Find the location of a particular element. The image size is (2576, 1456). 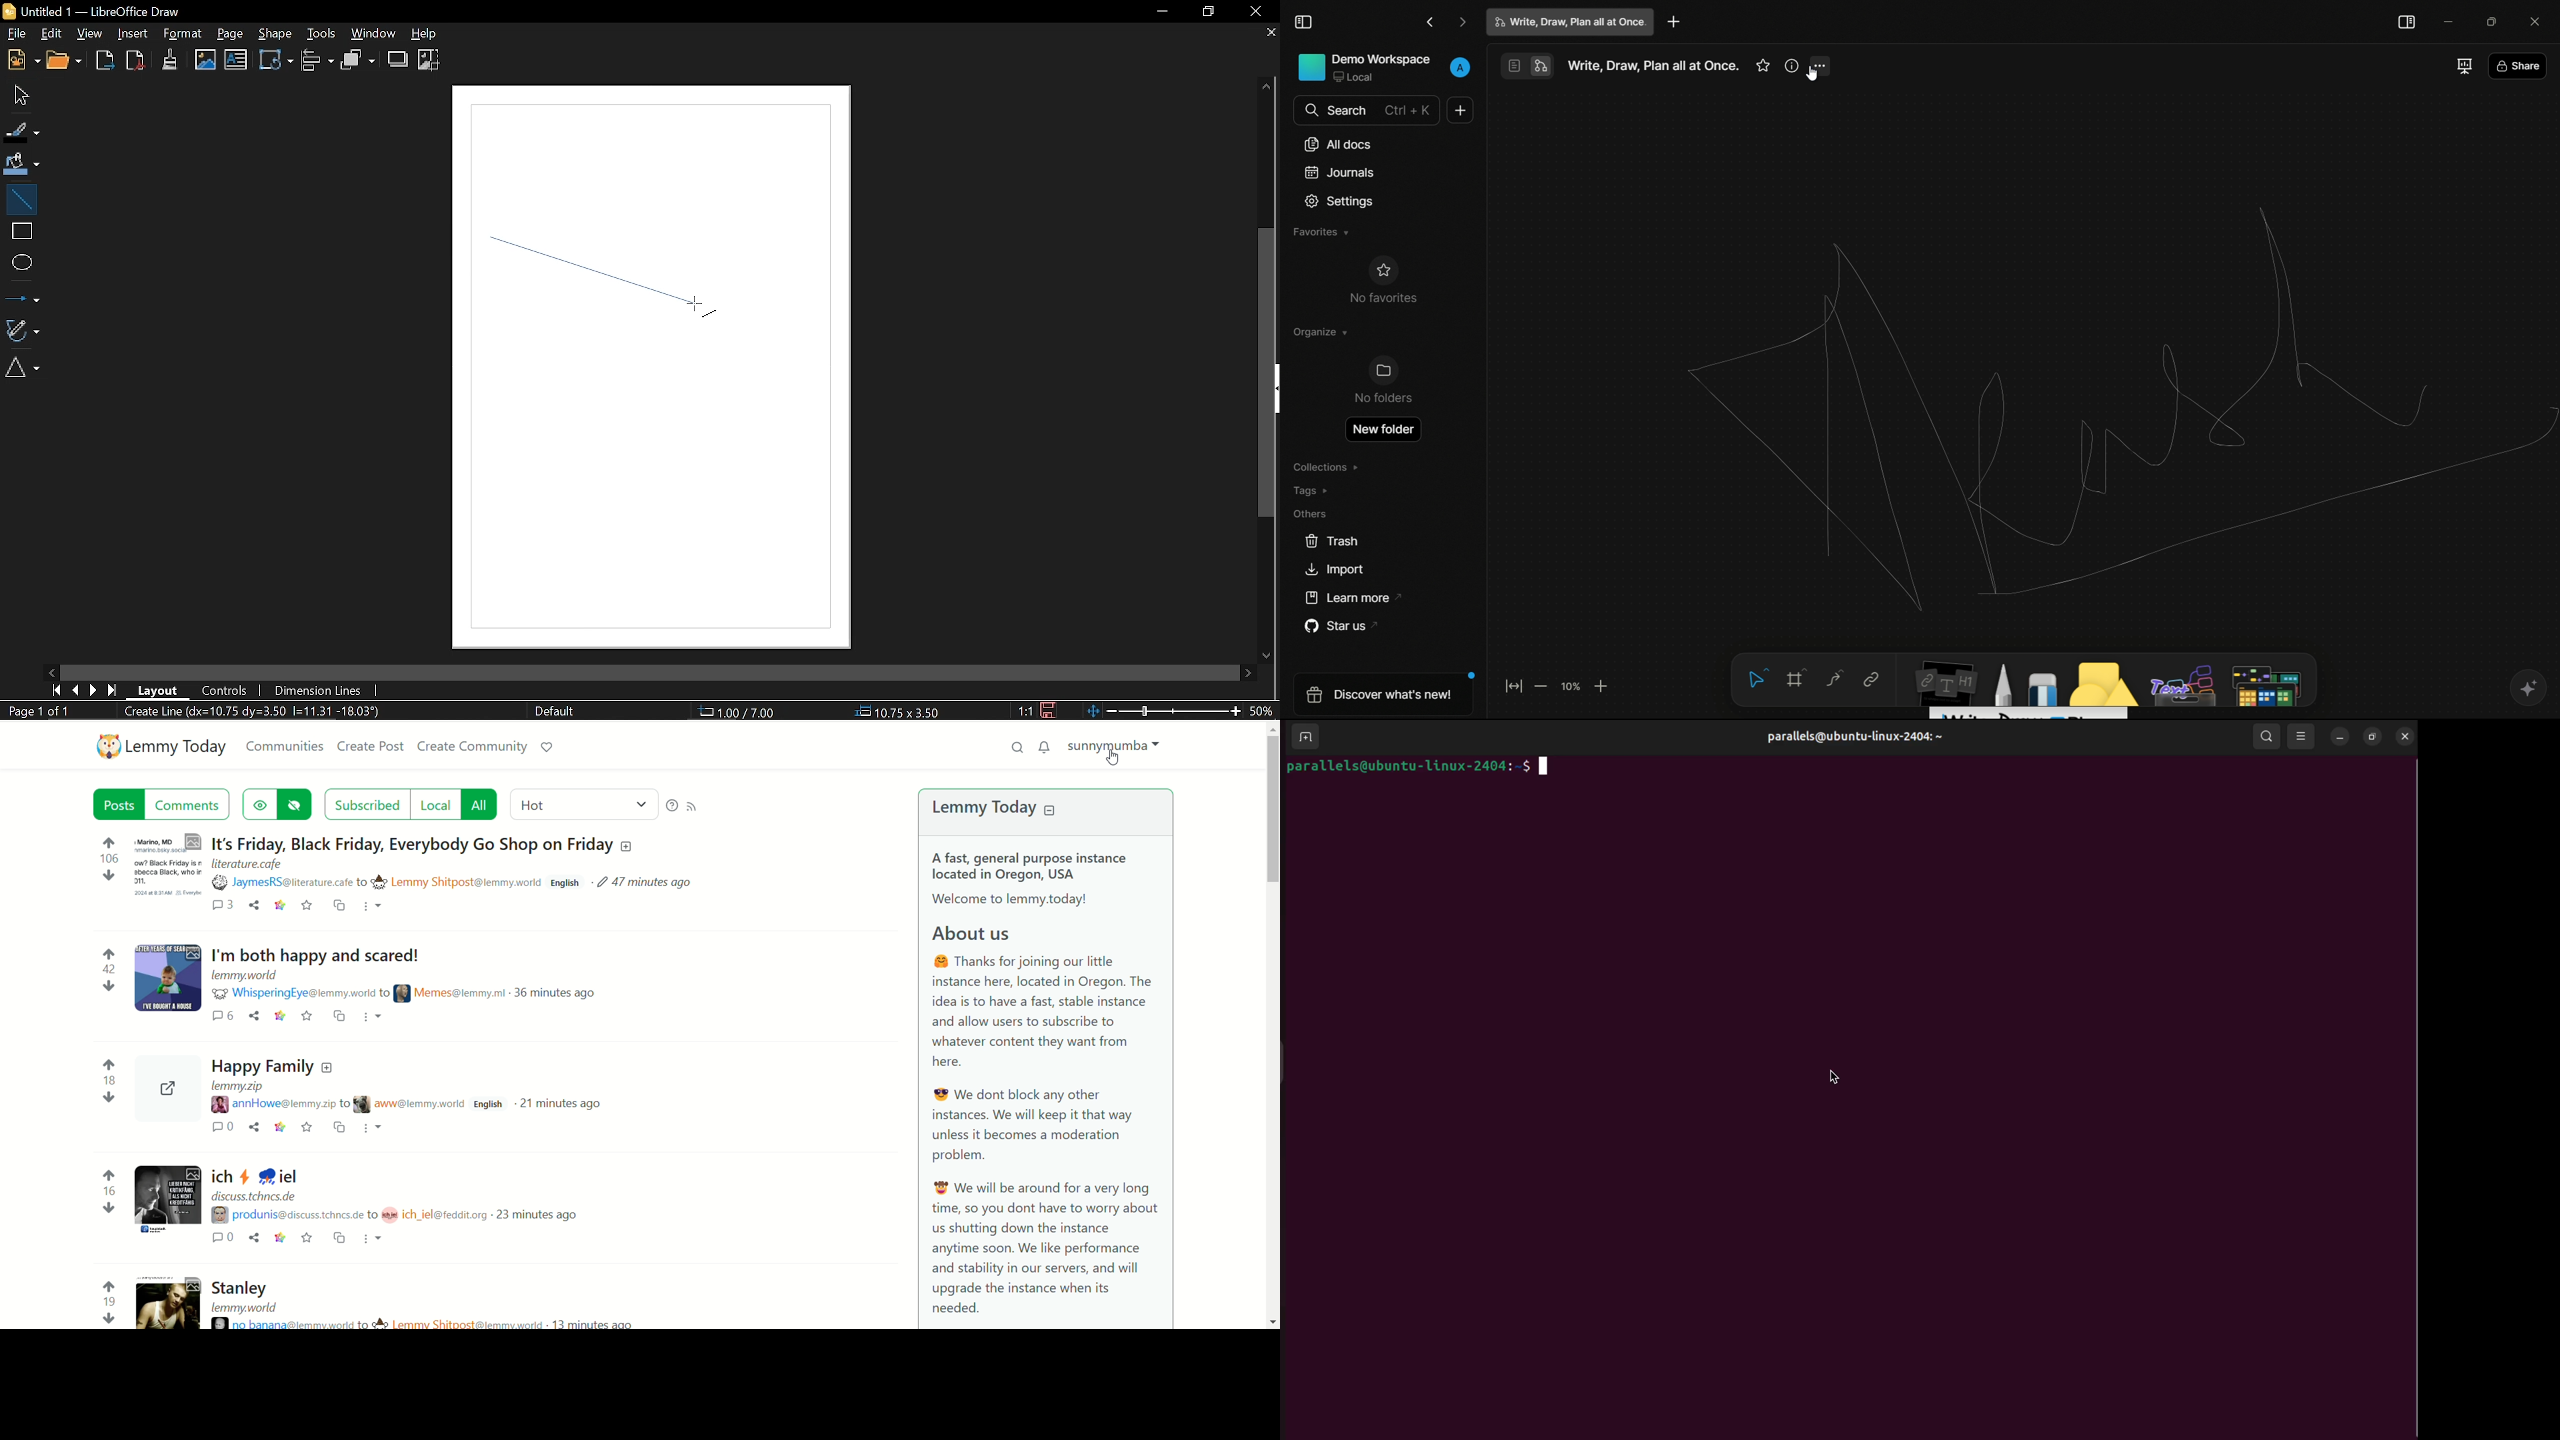

Position is located at coordinates (742, 711).